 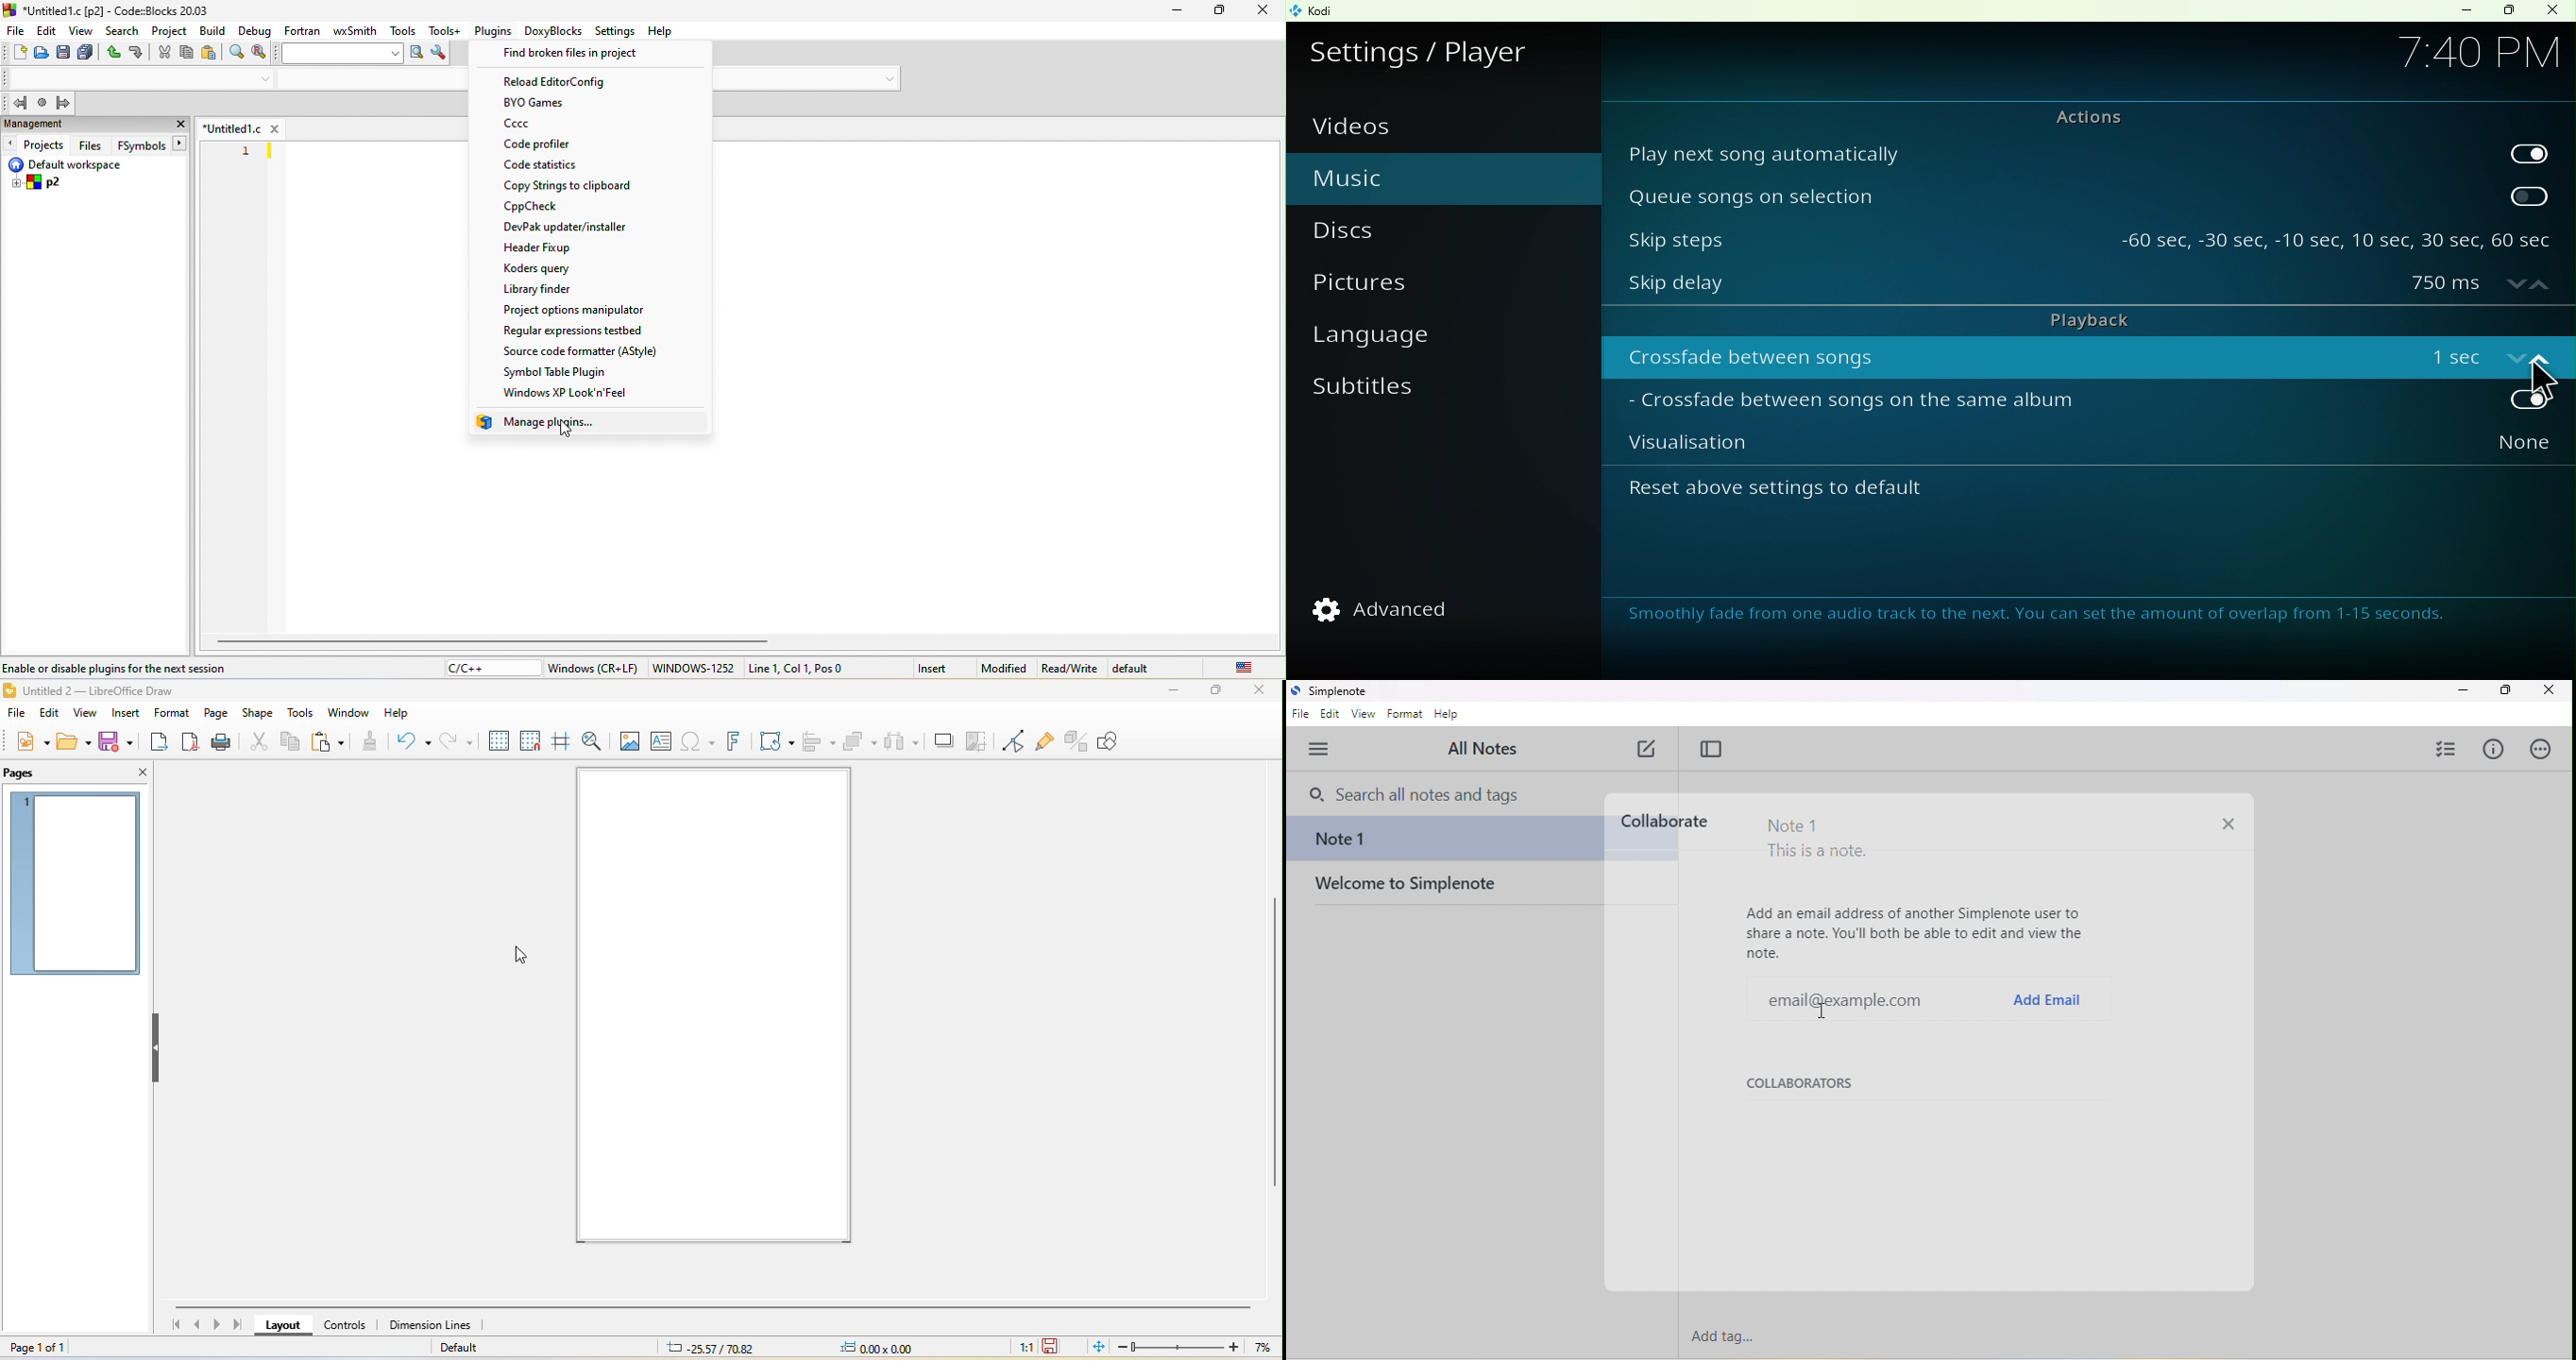 I want to click on None, so click(x=2483, y=449).